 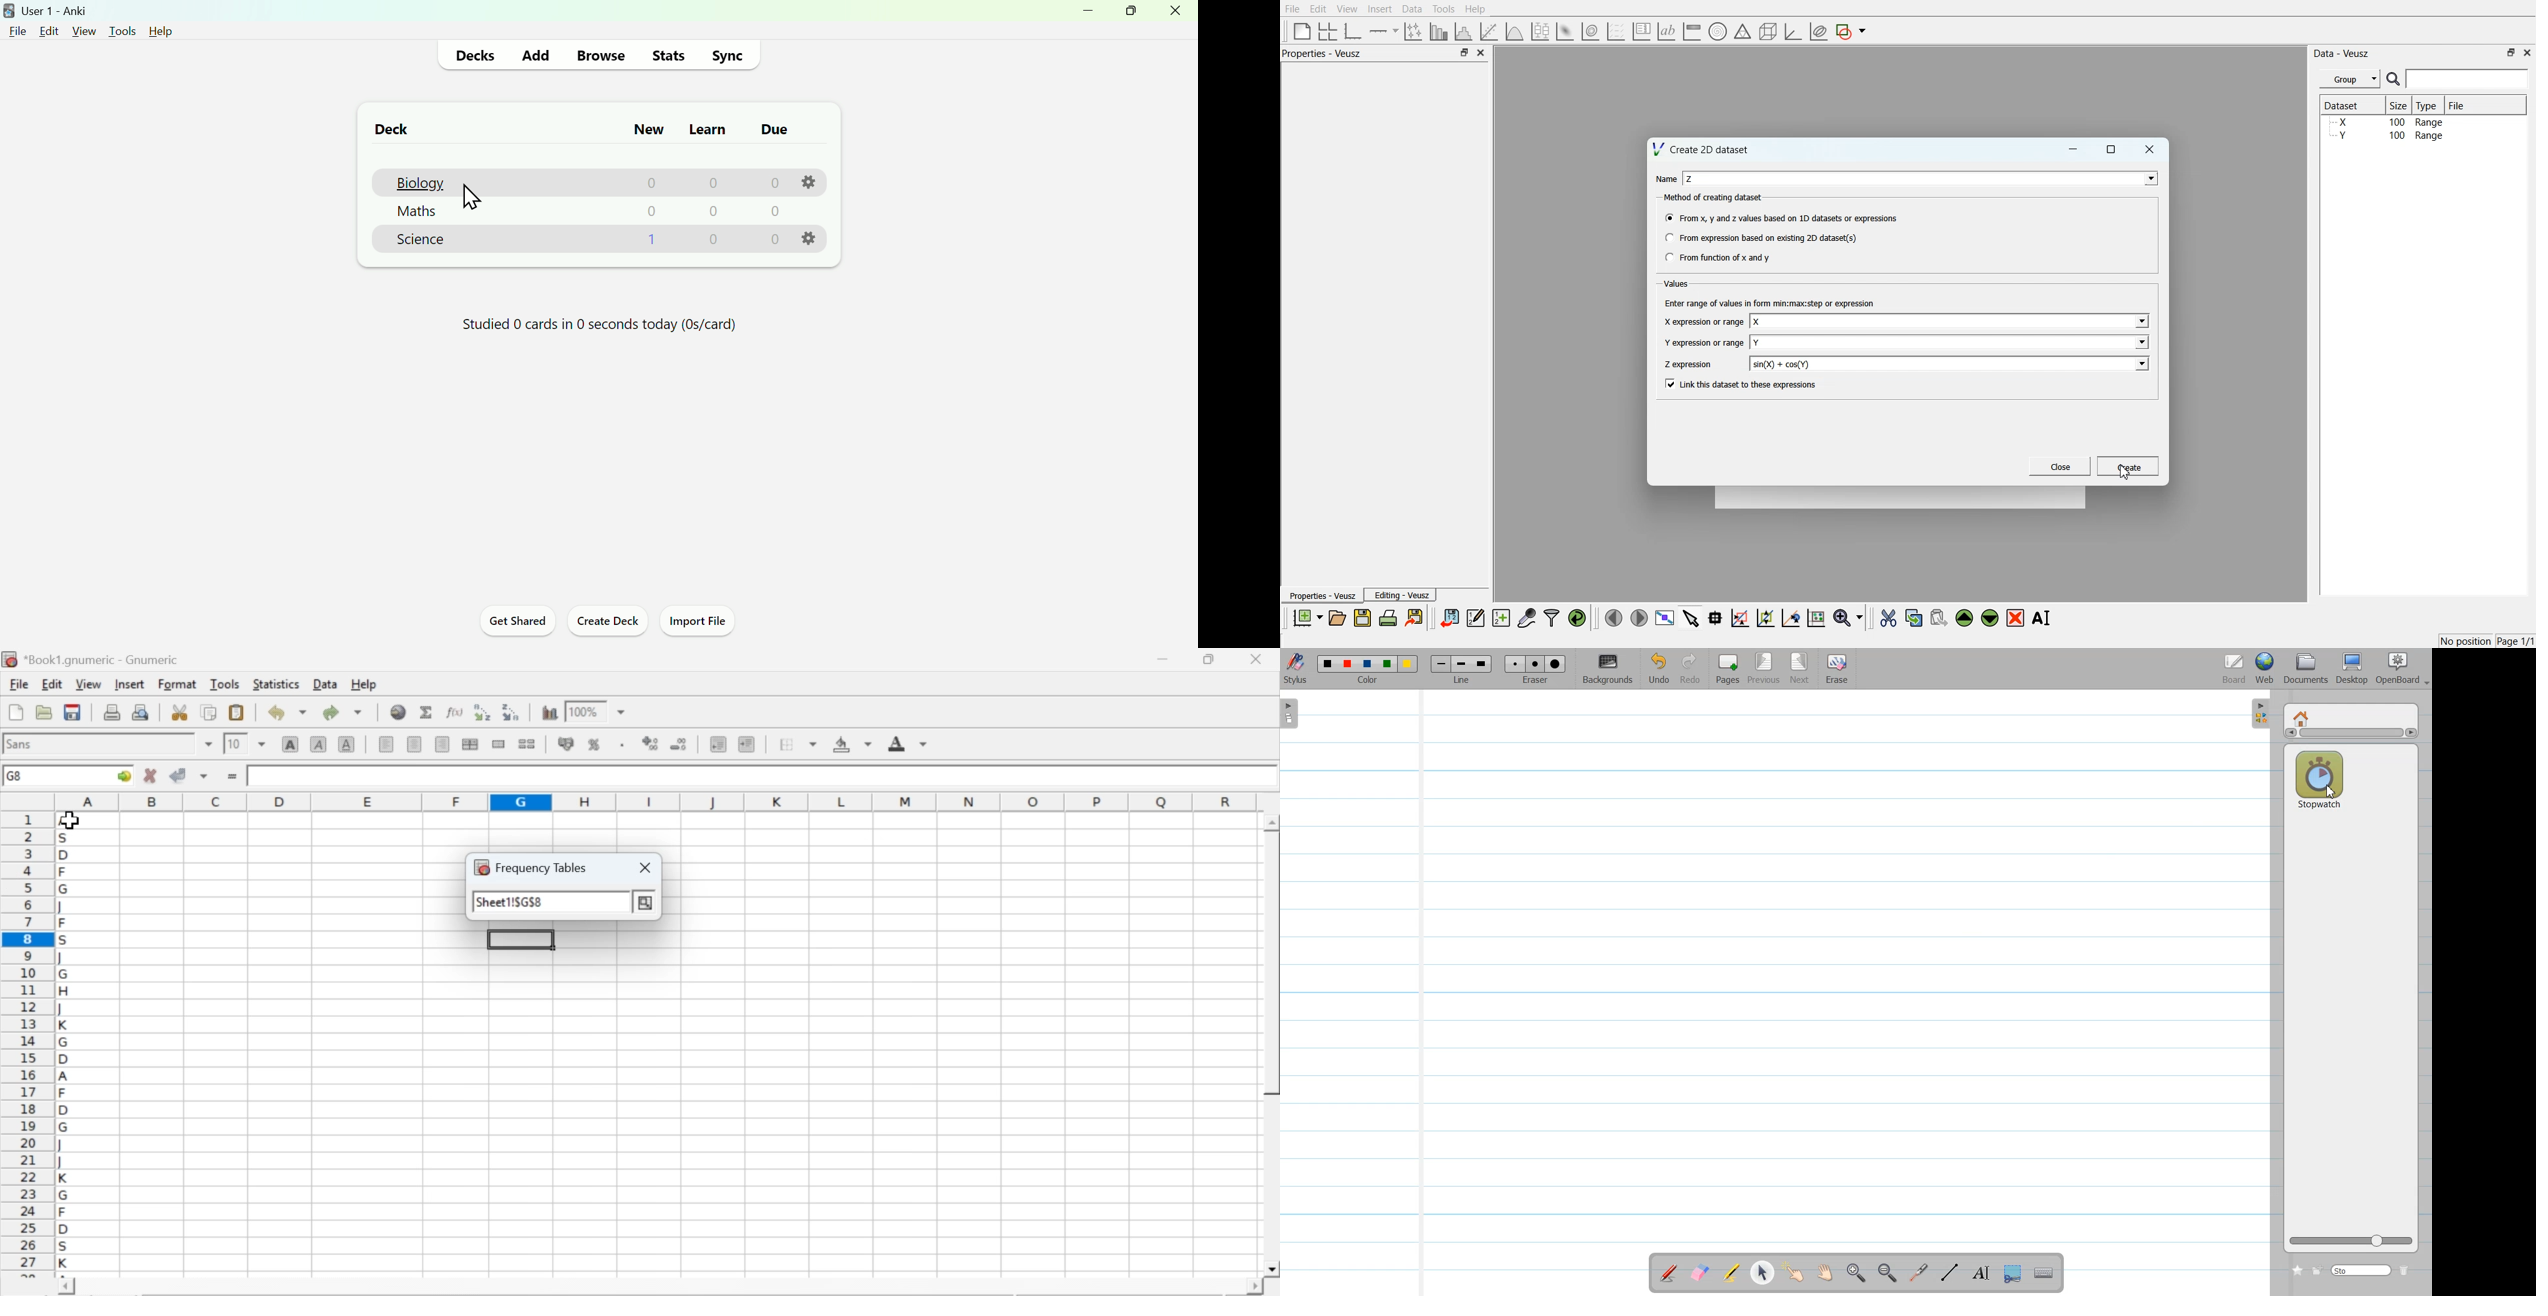 What do you see at coordinates (1980, 1273) in the screenshot?
I see `Write Text` at bounding box center [1980, 1273].